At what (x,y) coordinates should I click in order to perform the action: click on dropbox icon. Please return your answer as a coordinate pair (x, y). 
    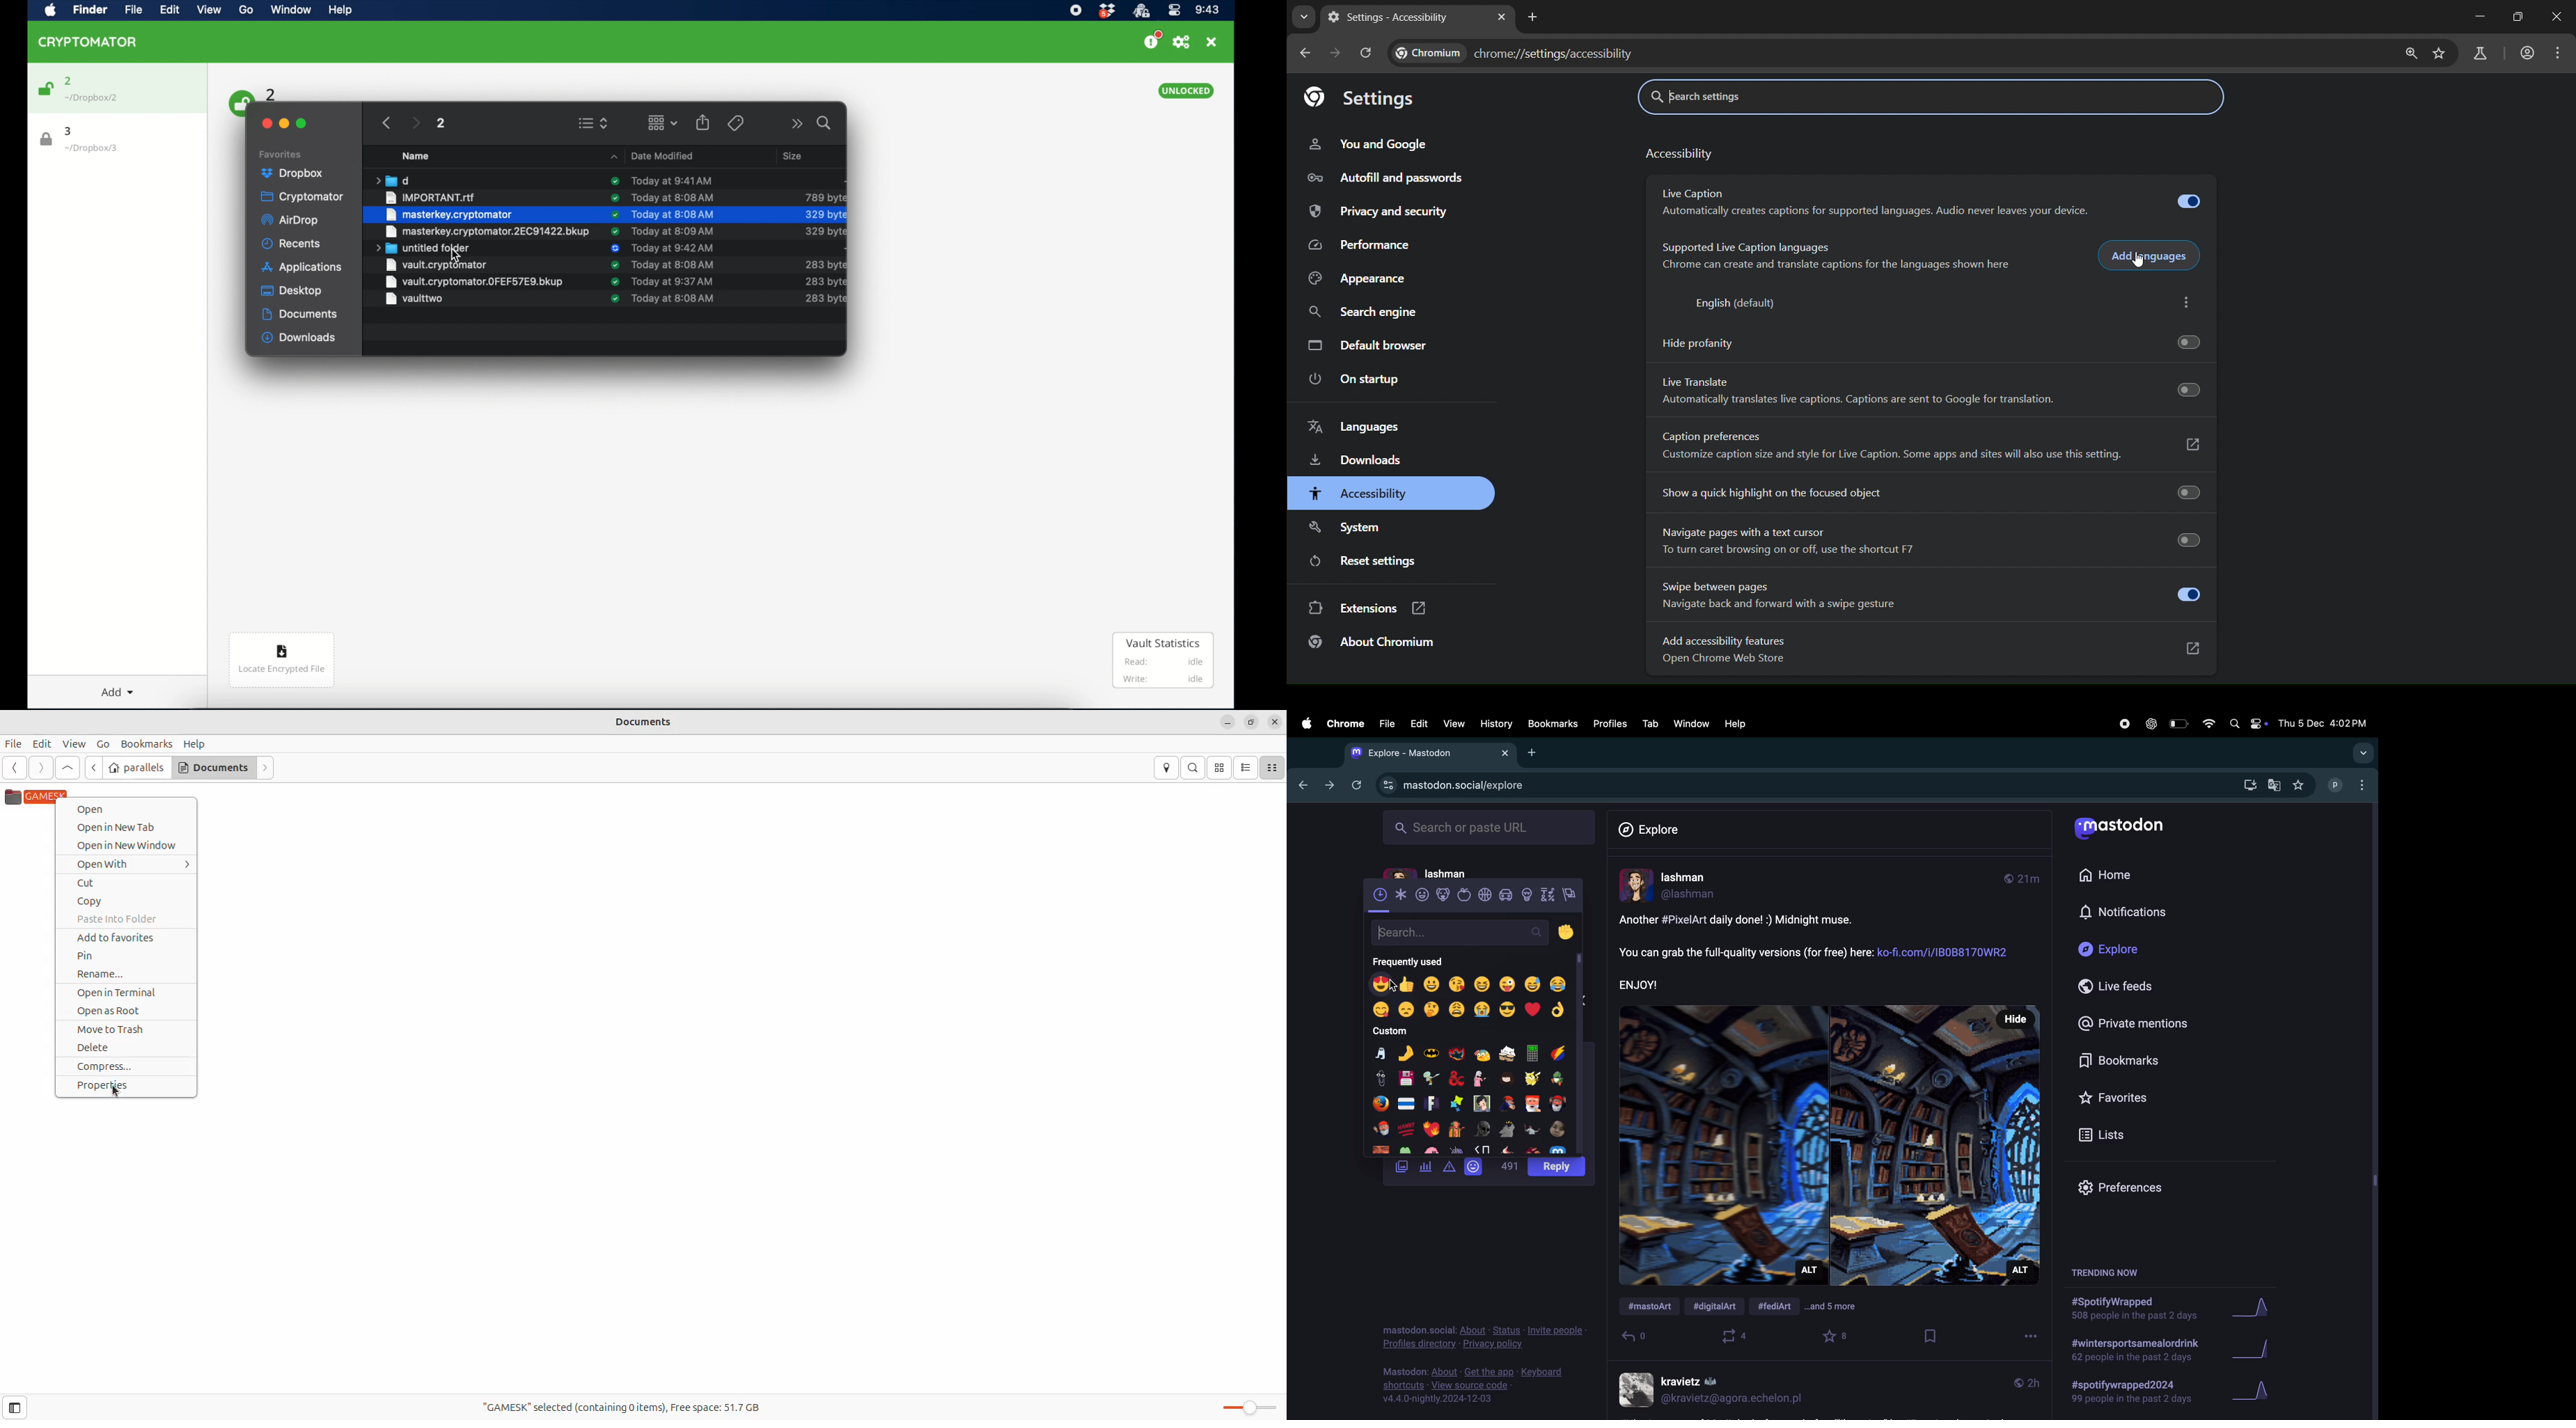
    Looking at the image, I should click on (1107, 11).